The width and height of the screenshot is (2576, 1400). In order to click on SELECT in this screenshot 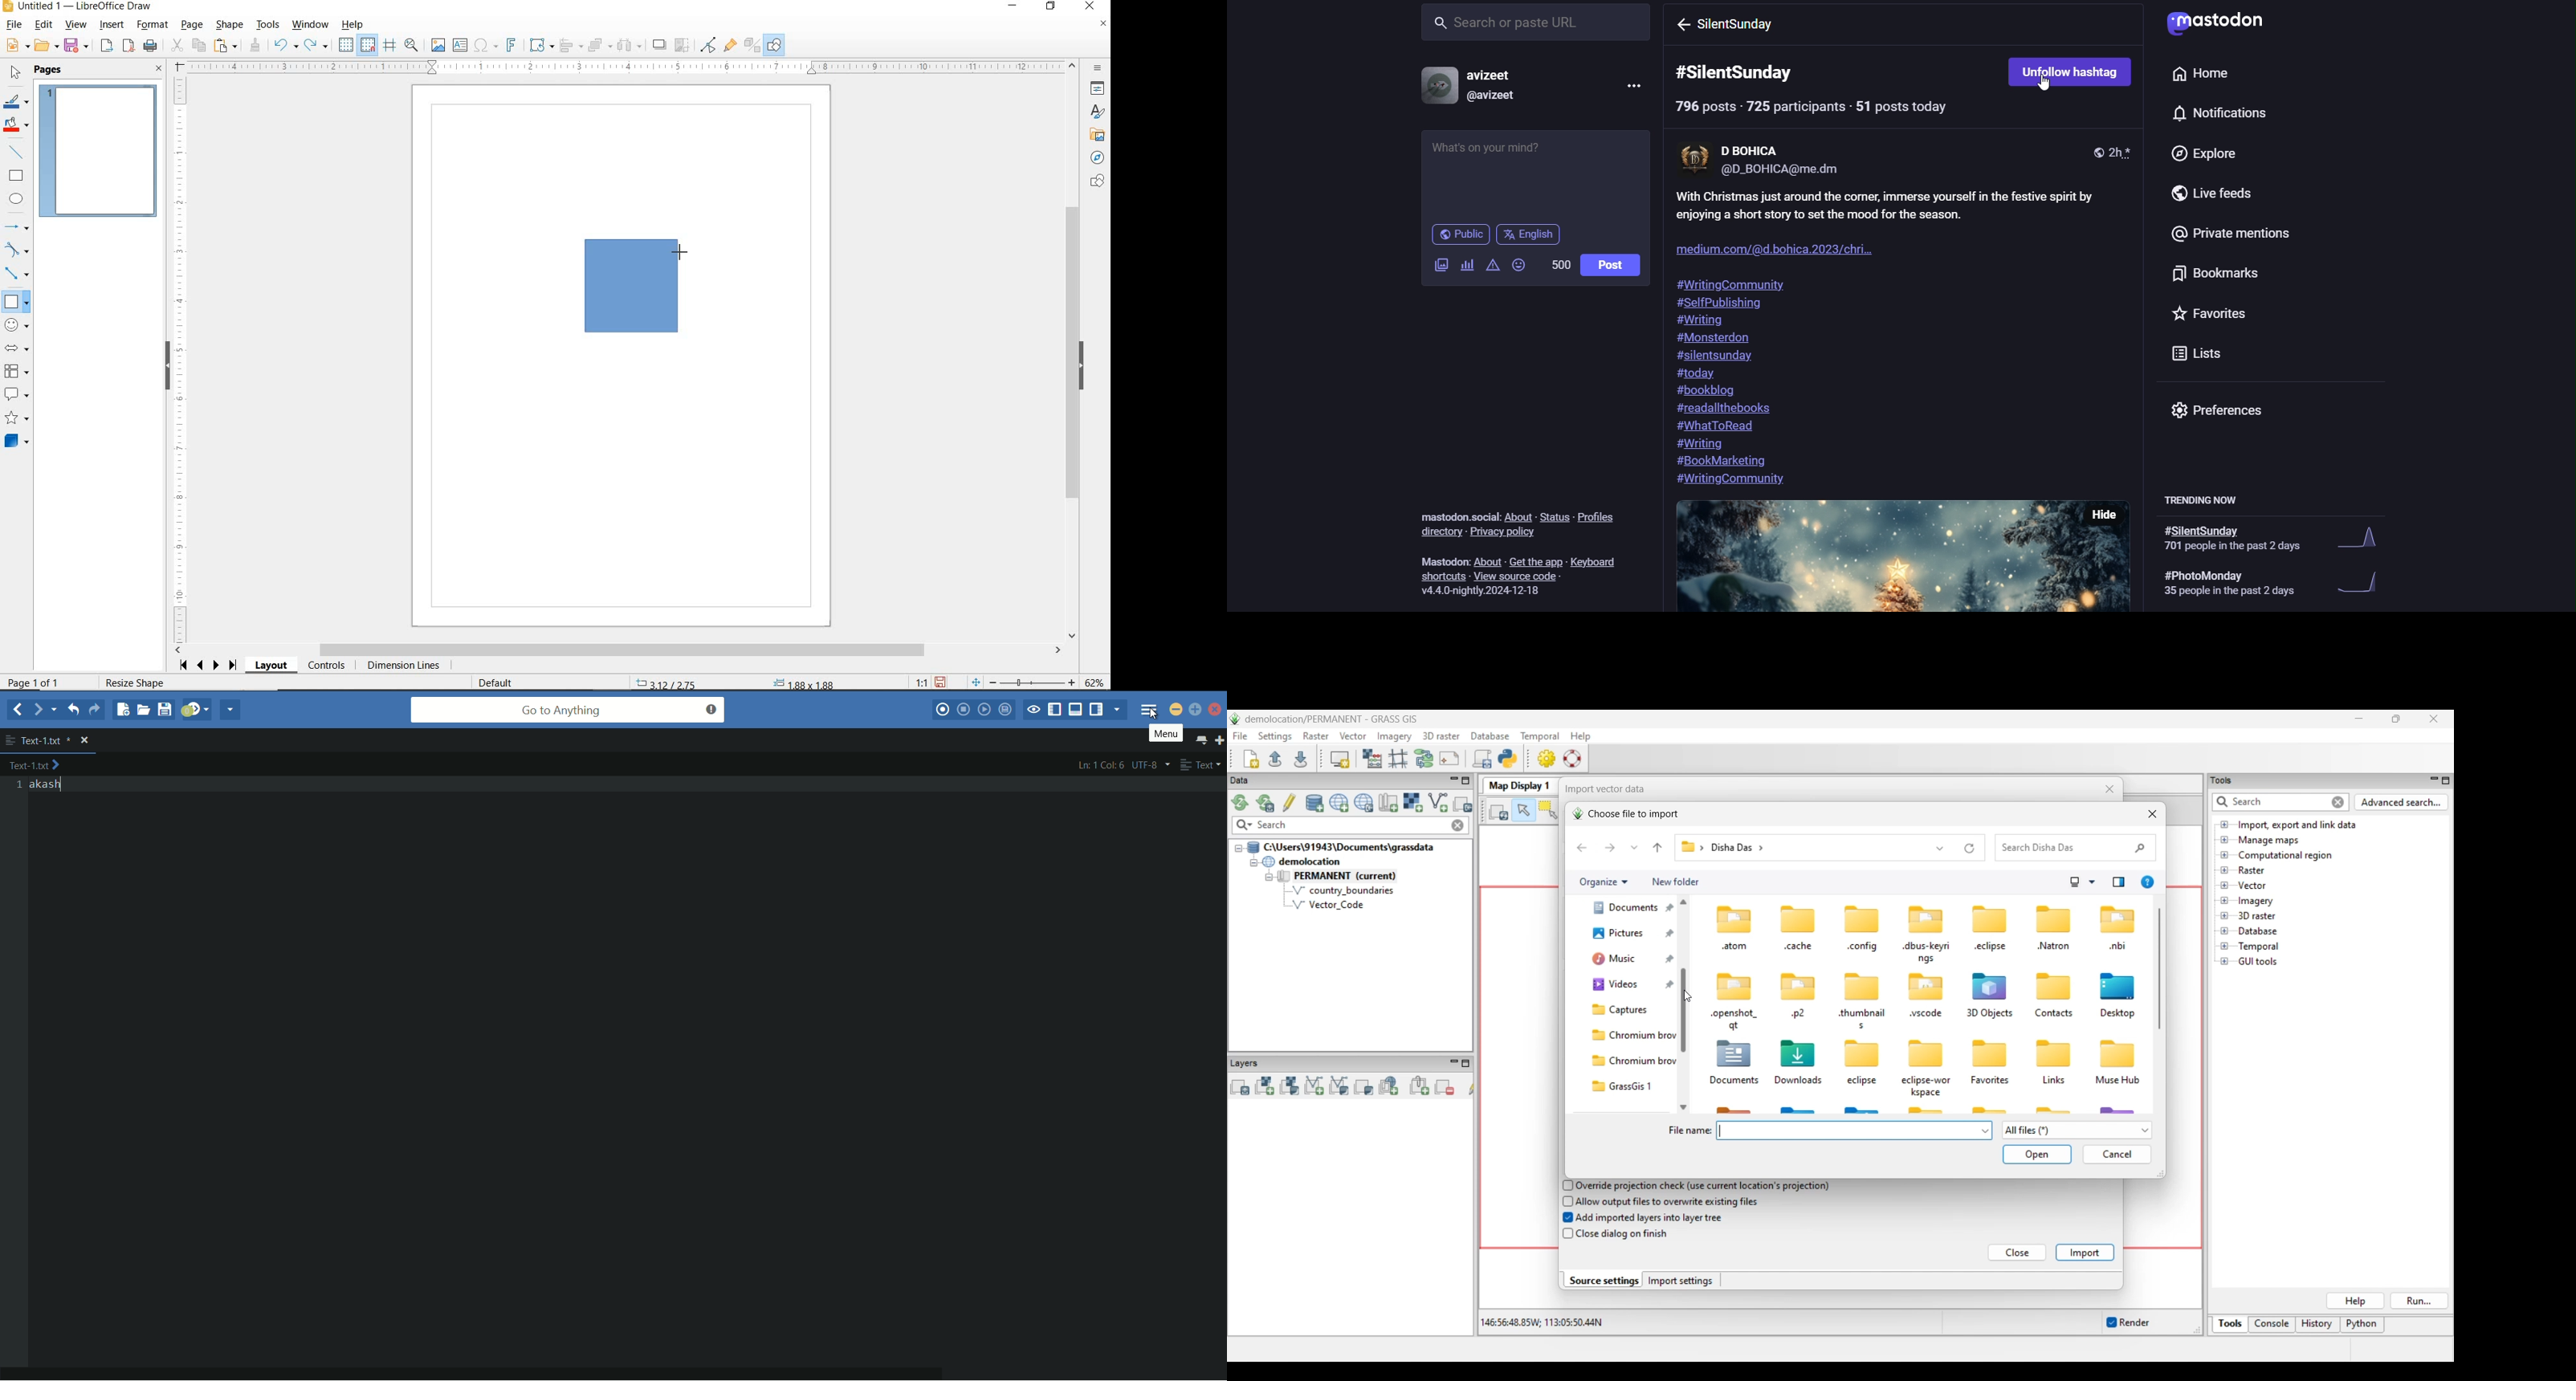, I will do `click(14, 75)`.